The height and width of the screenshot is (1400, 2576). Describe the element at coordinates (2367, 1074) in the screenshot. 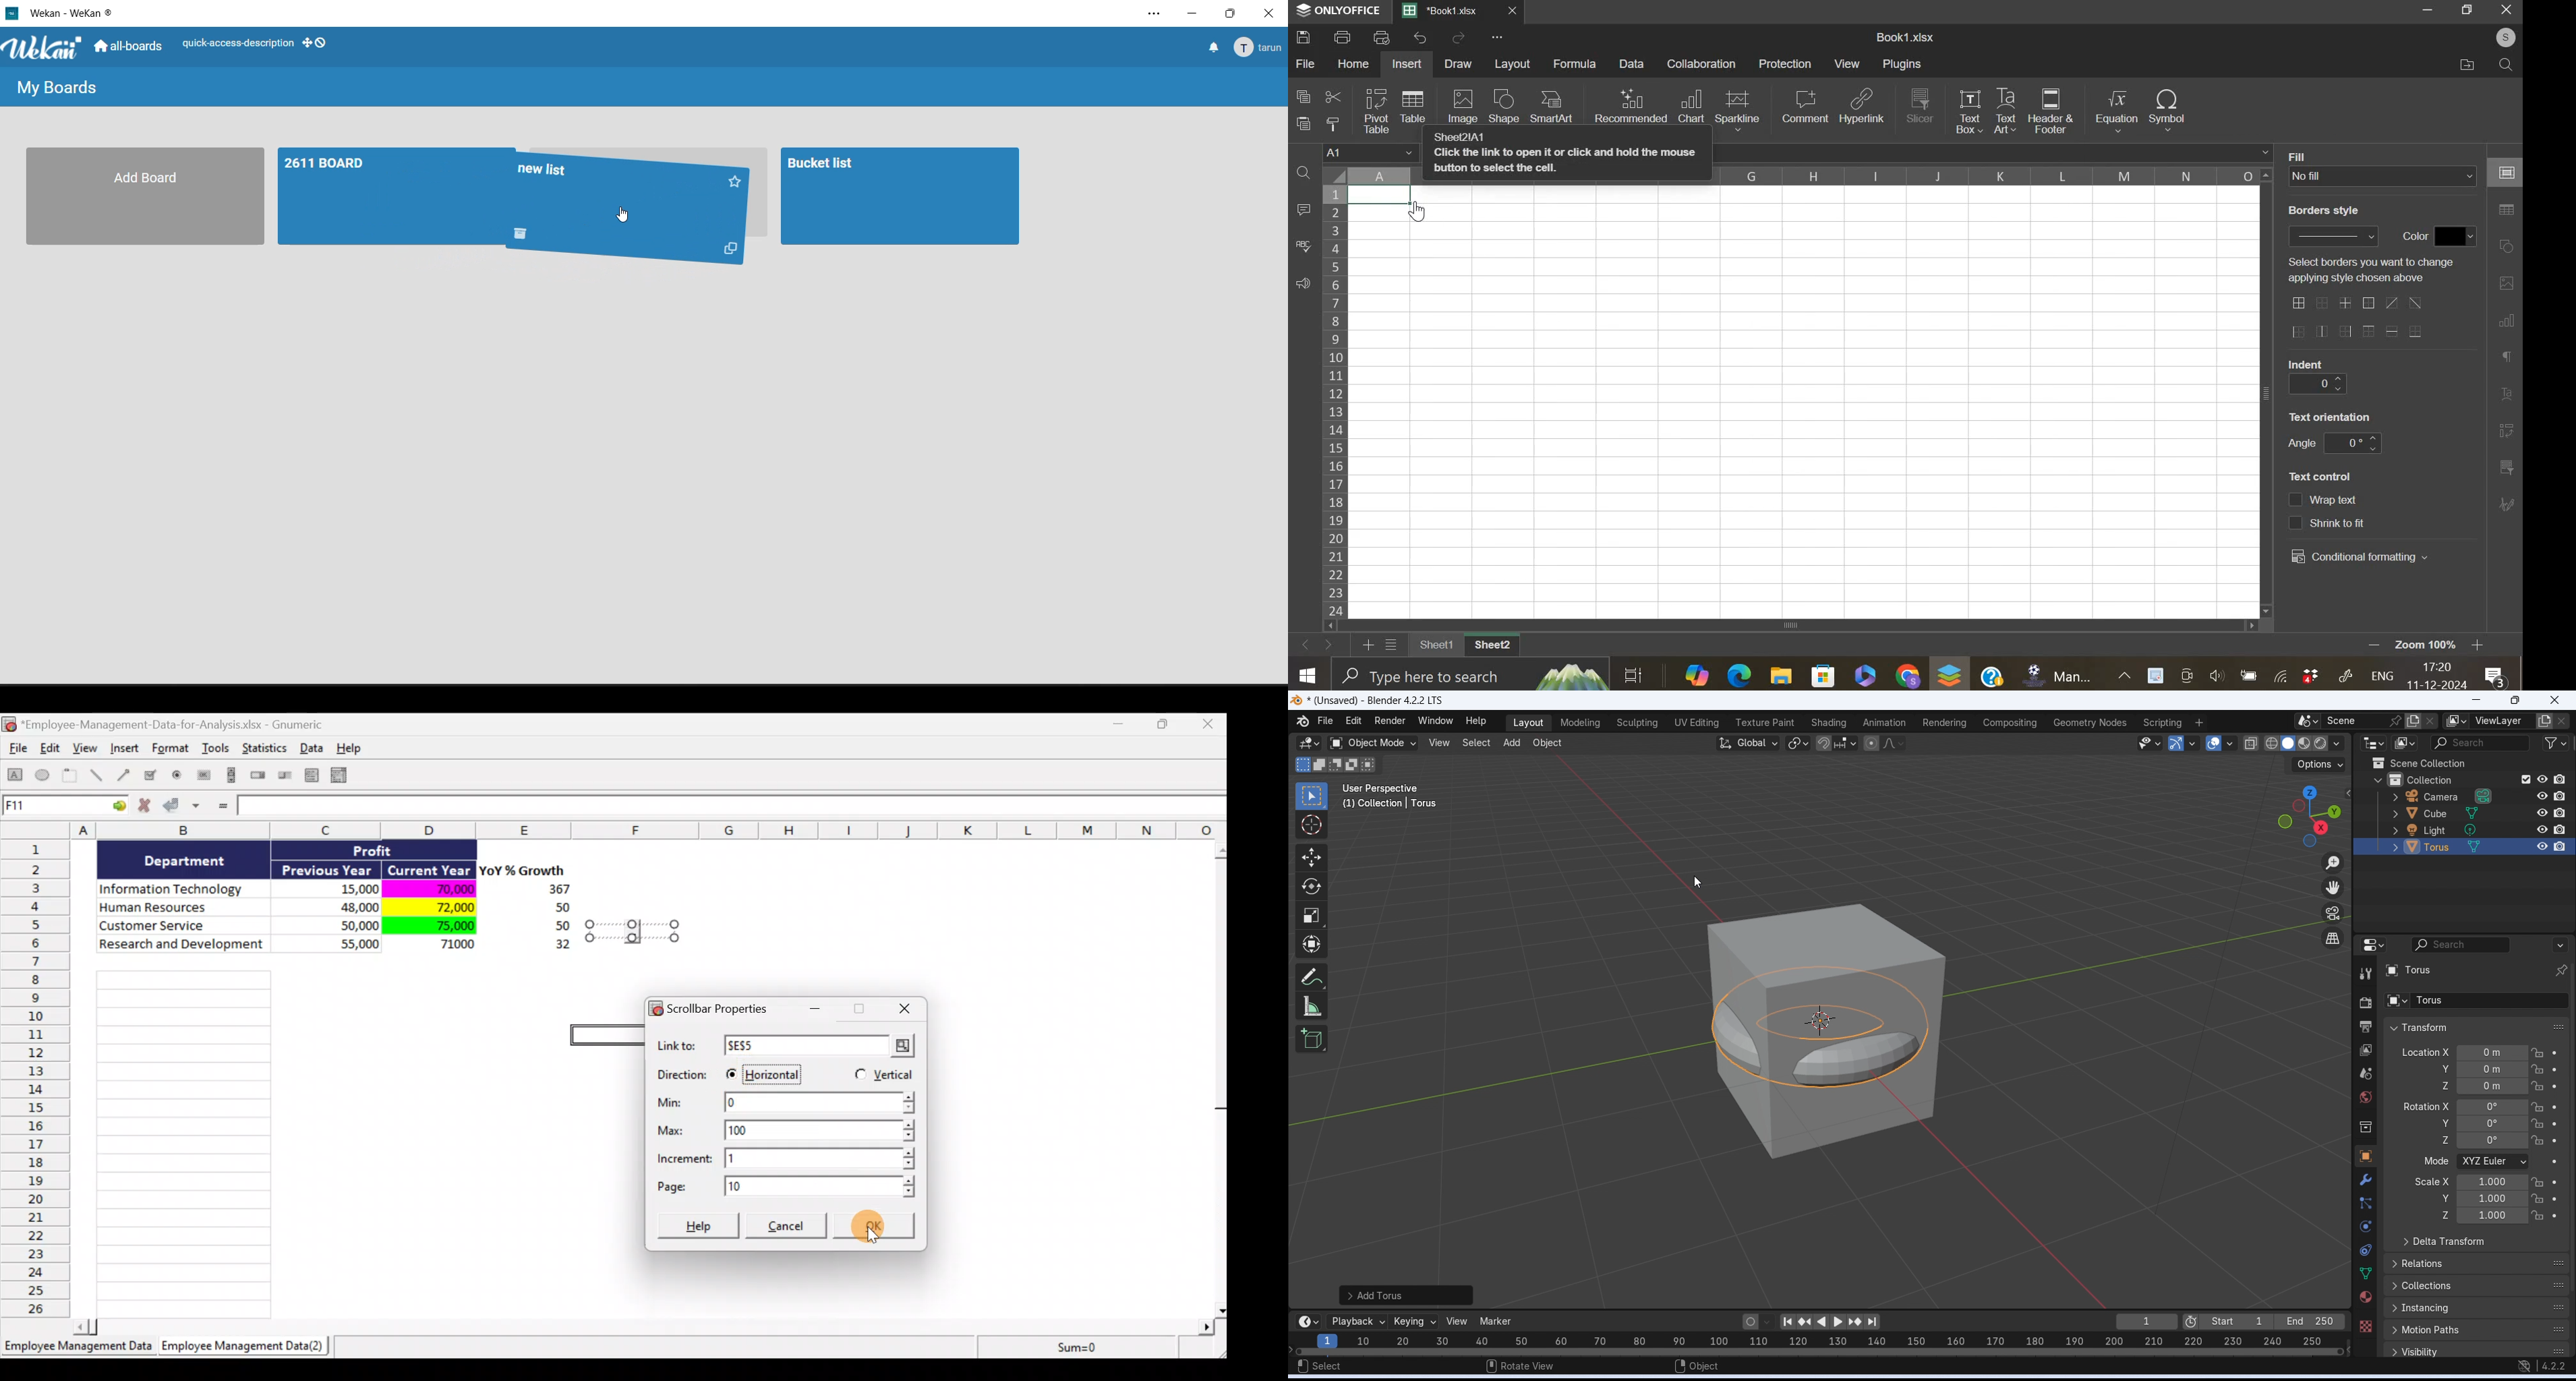

I see `` at that location.